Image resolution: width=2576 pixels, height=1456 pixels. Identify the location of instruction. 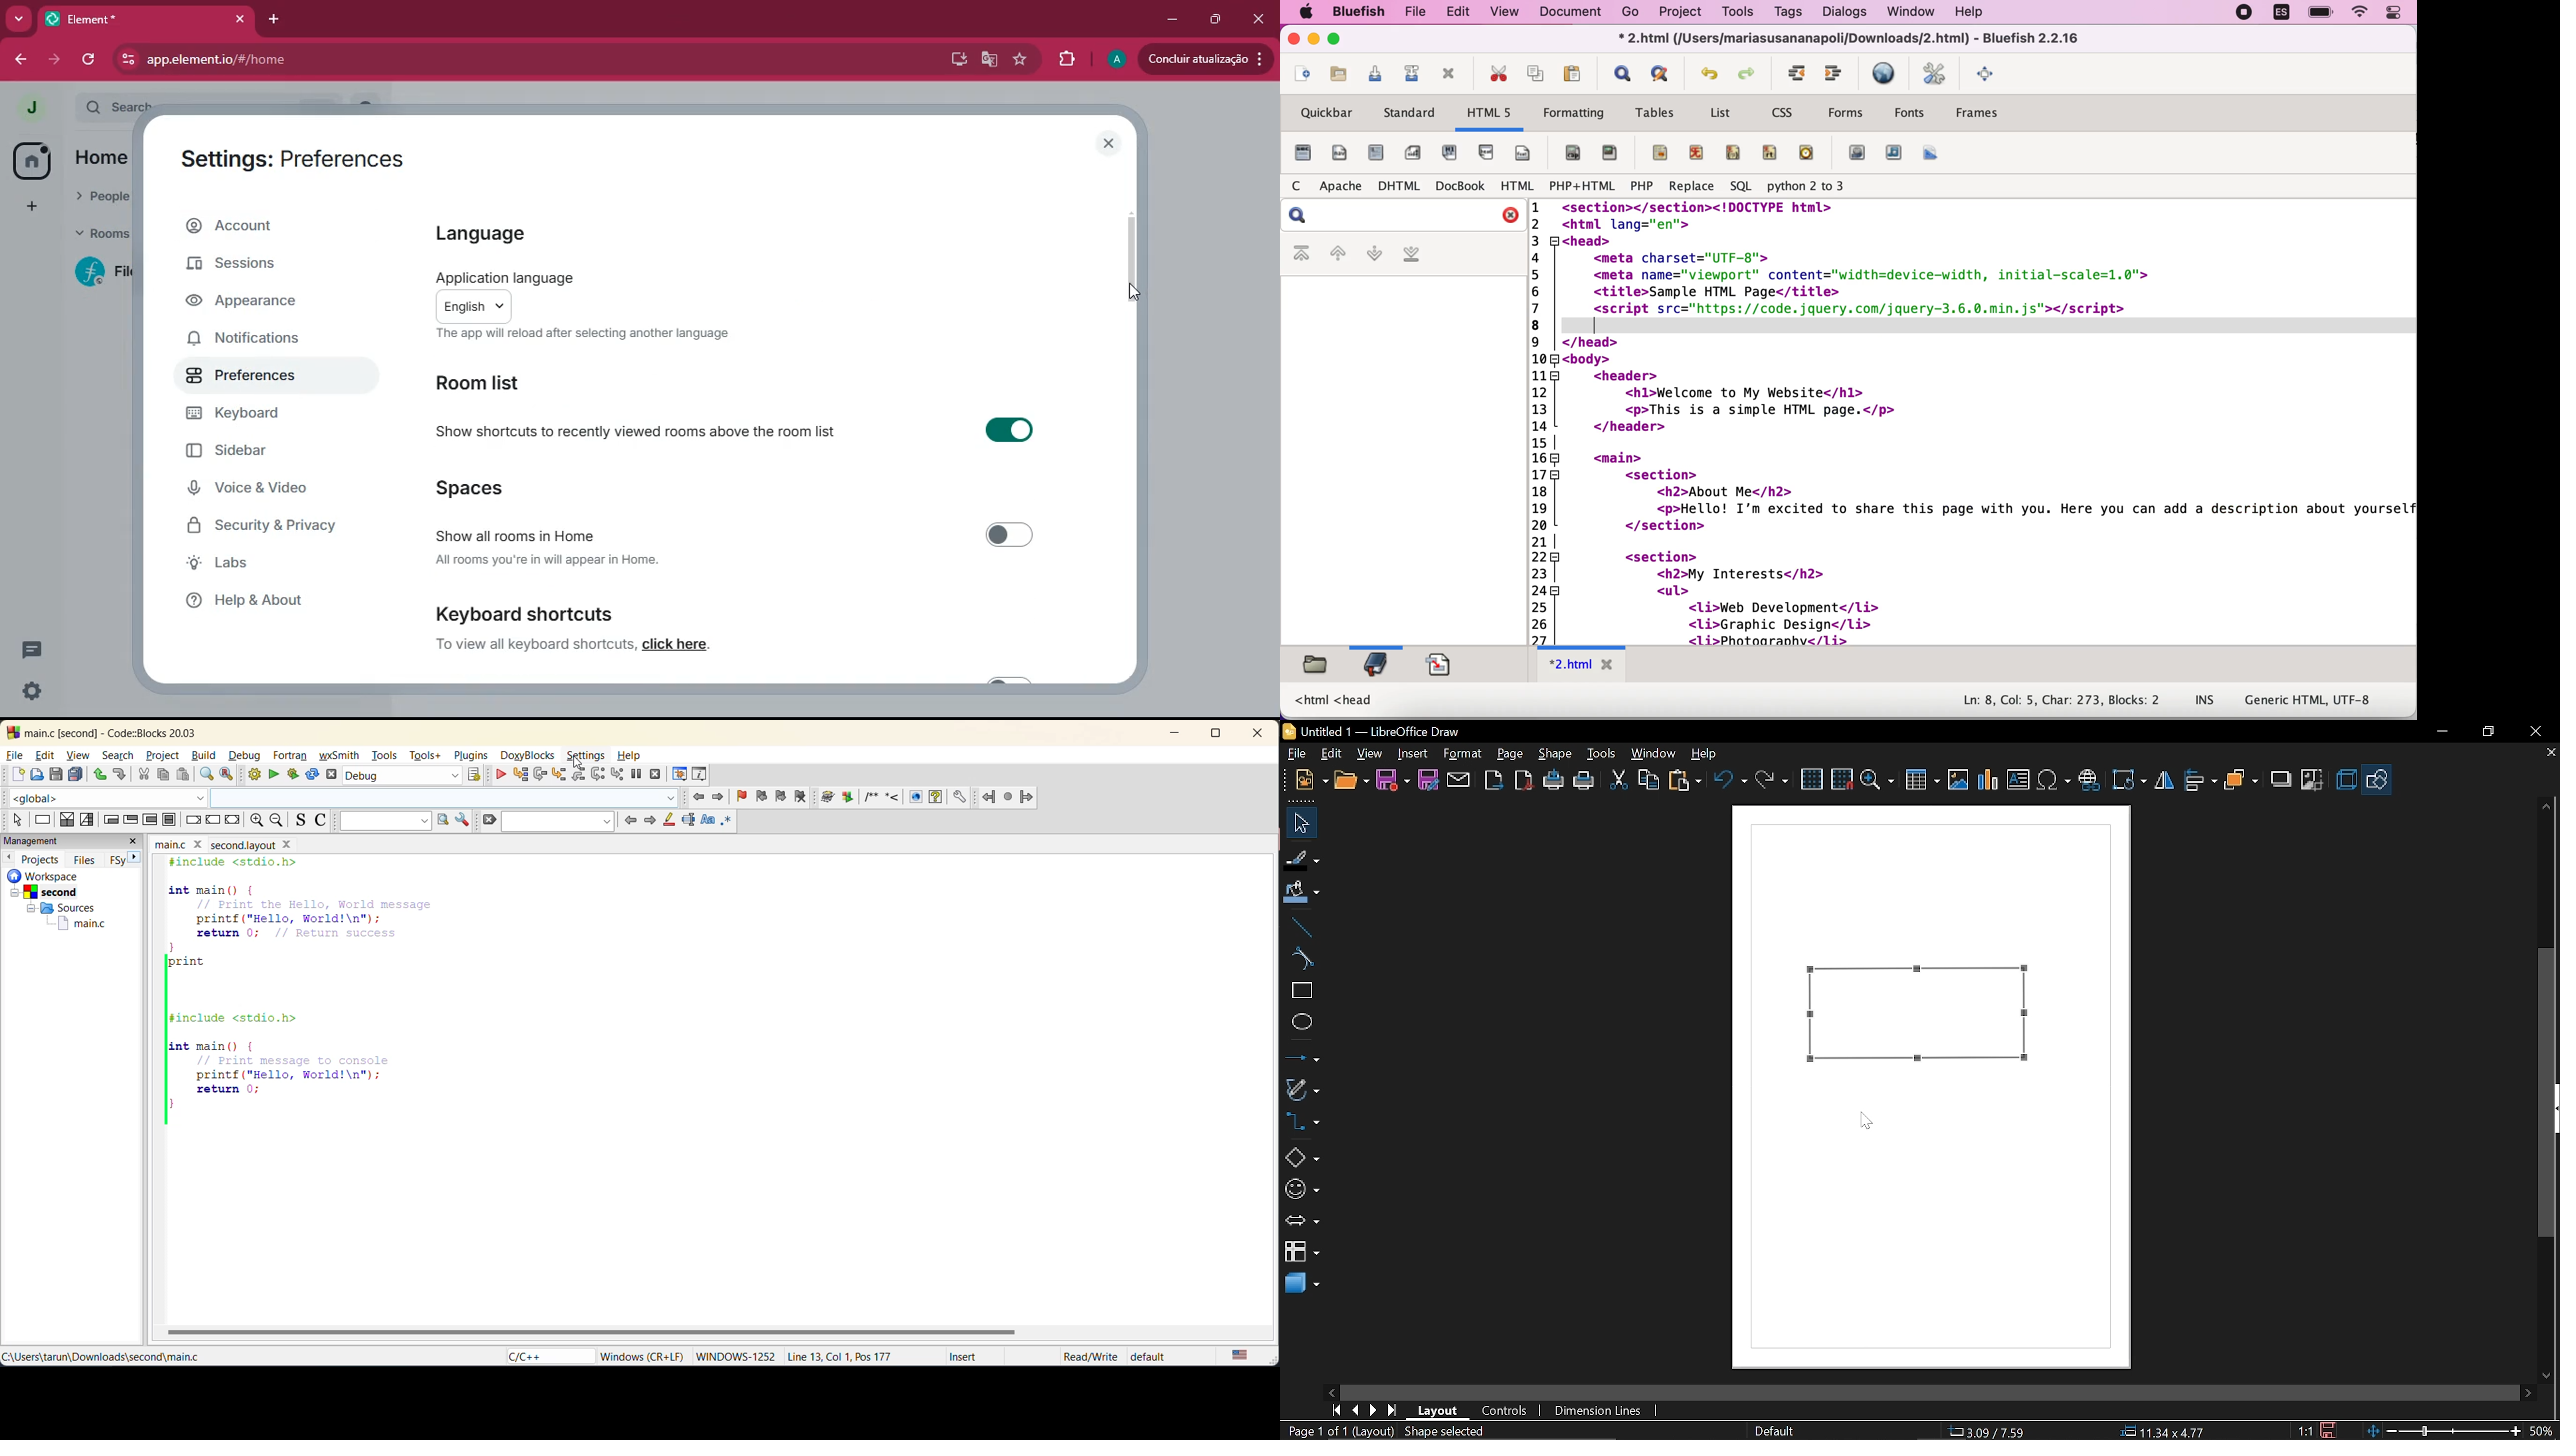
(43, 821).